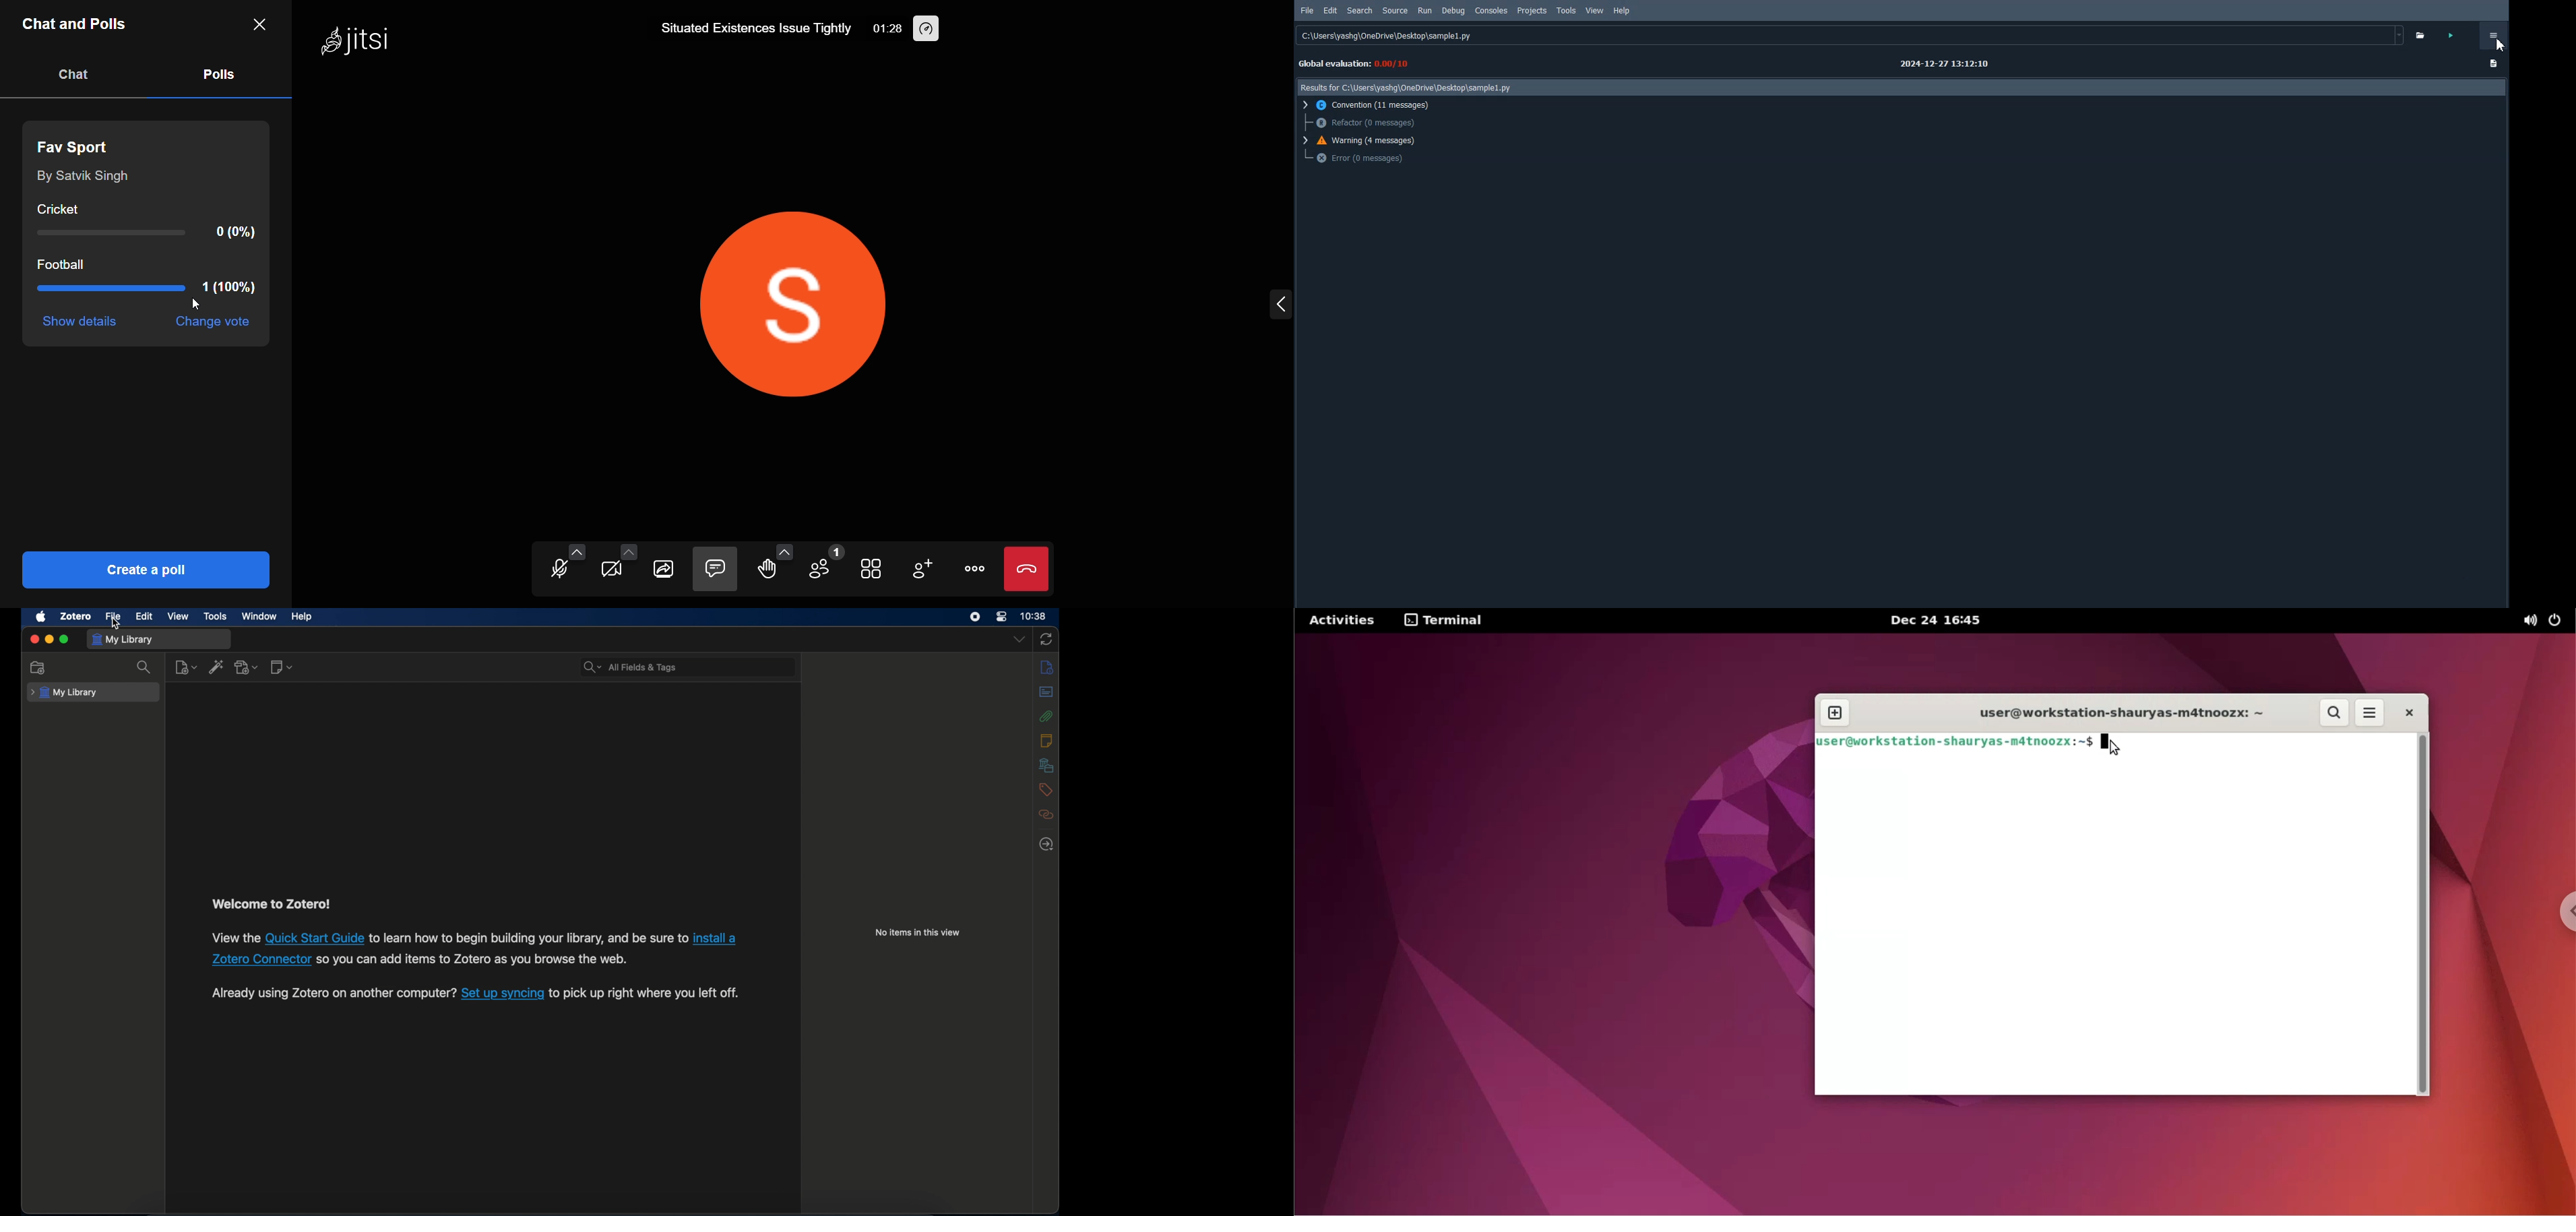 This screenshot has width=2576, height=1232. I want to click on new collection, so click(38, 668).